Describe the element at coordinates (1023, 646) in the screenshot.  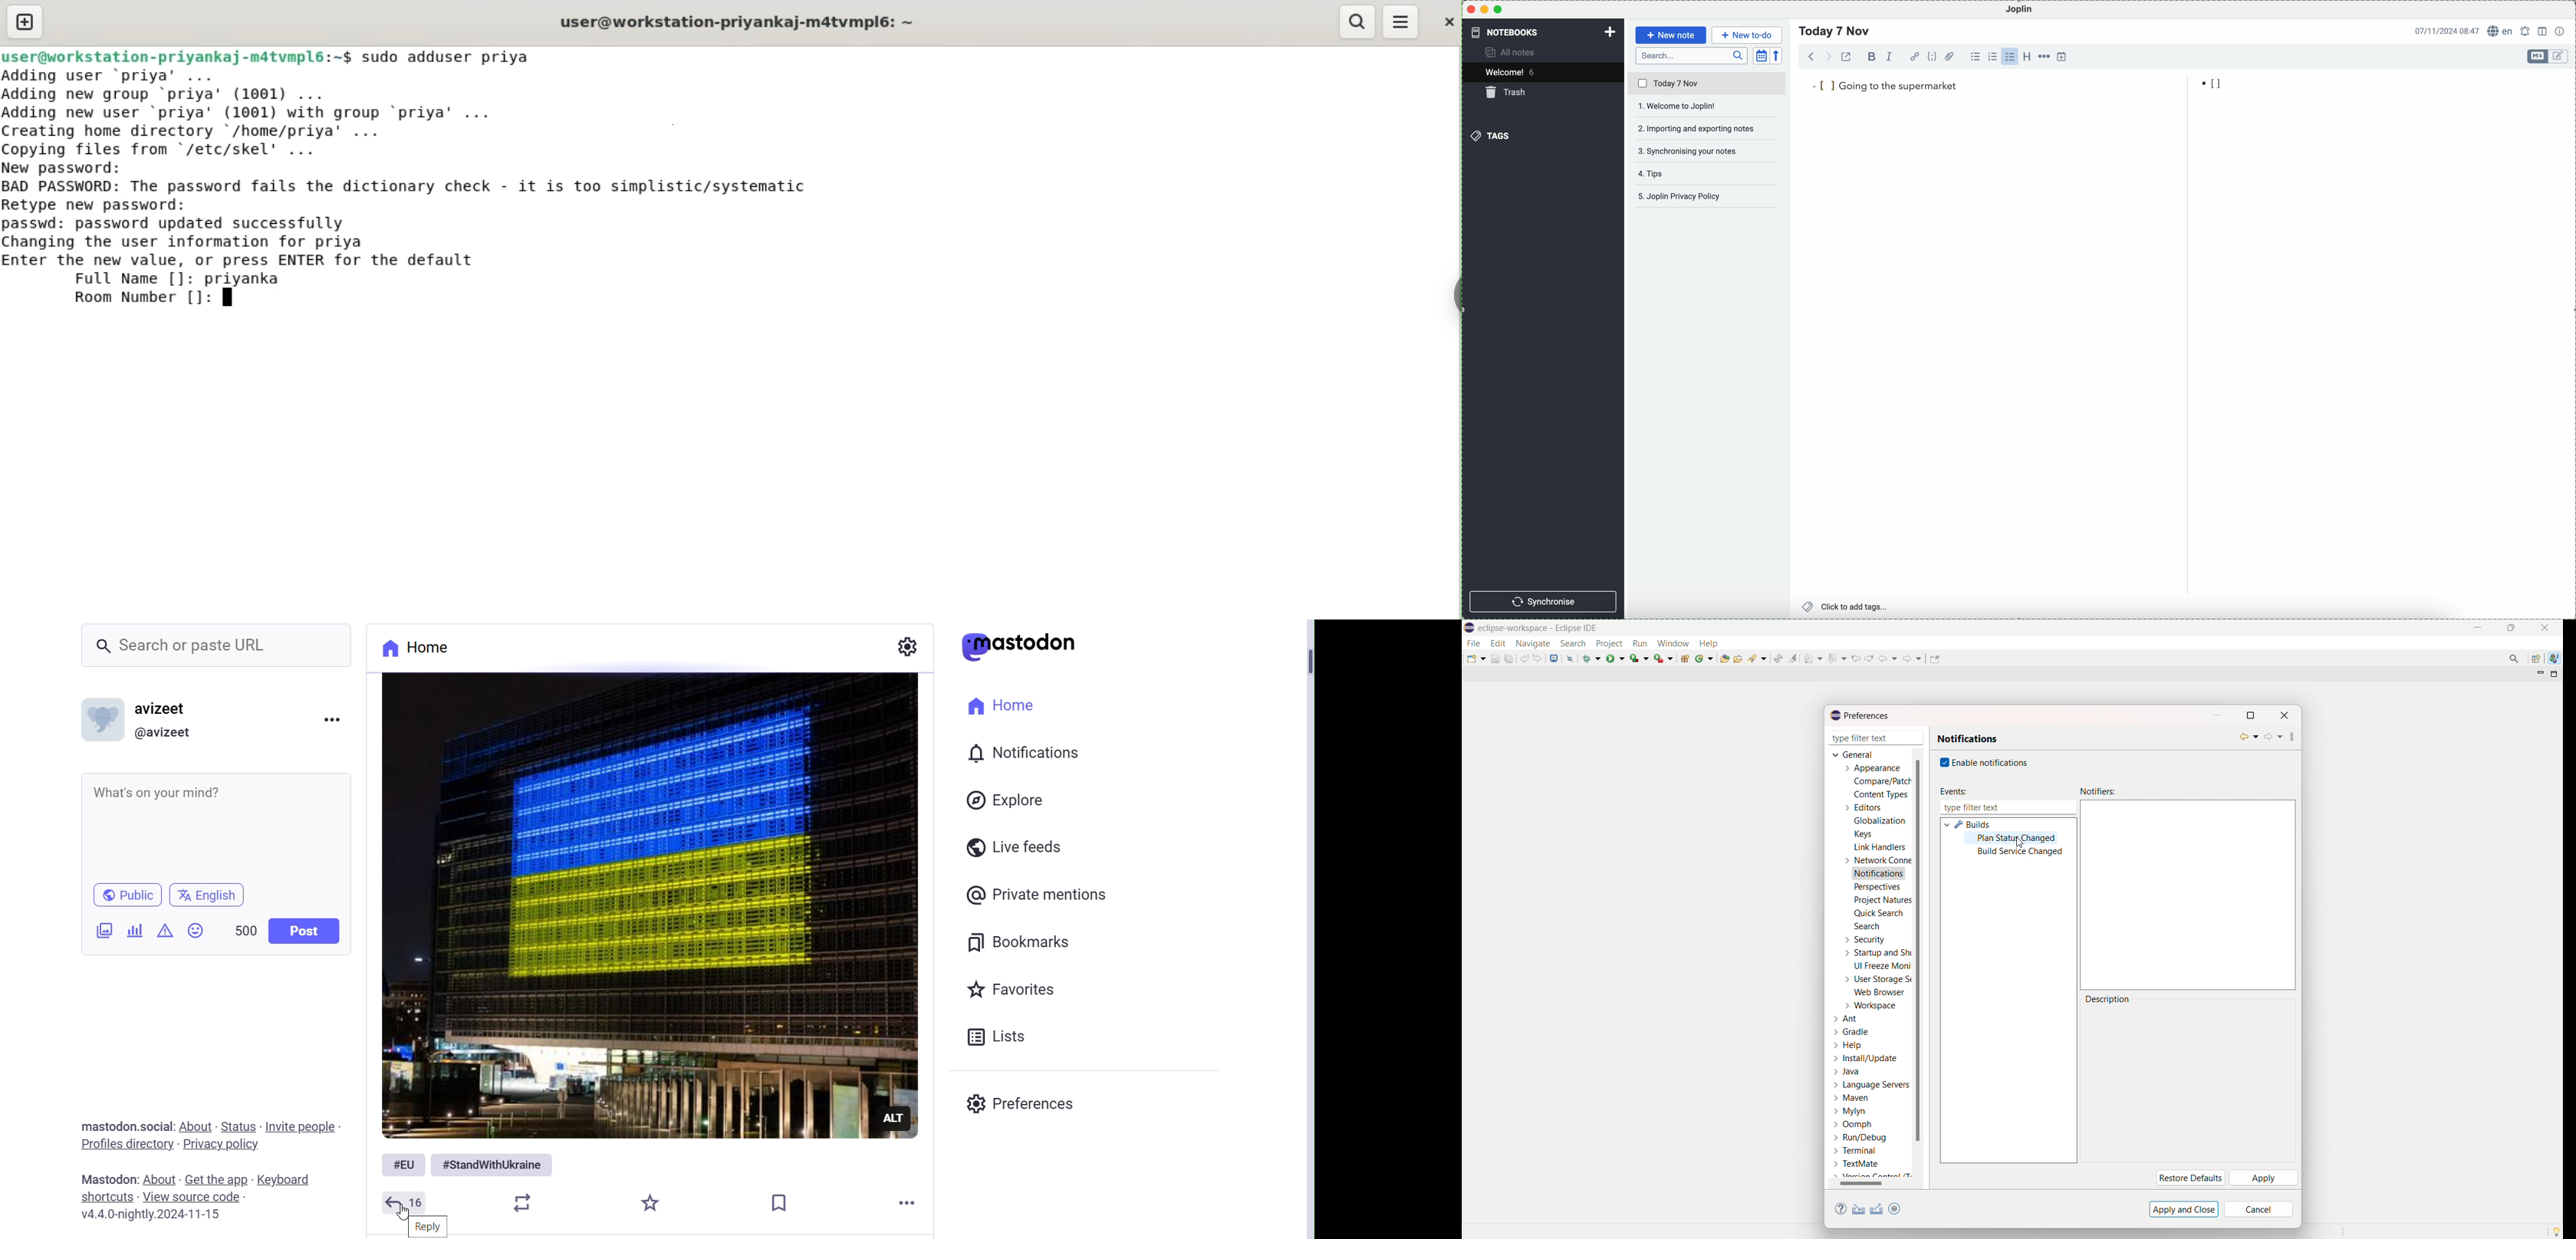
I see `Logo` at that location.